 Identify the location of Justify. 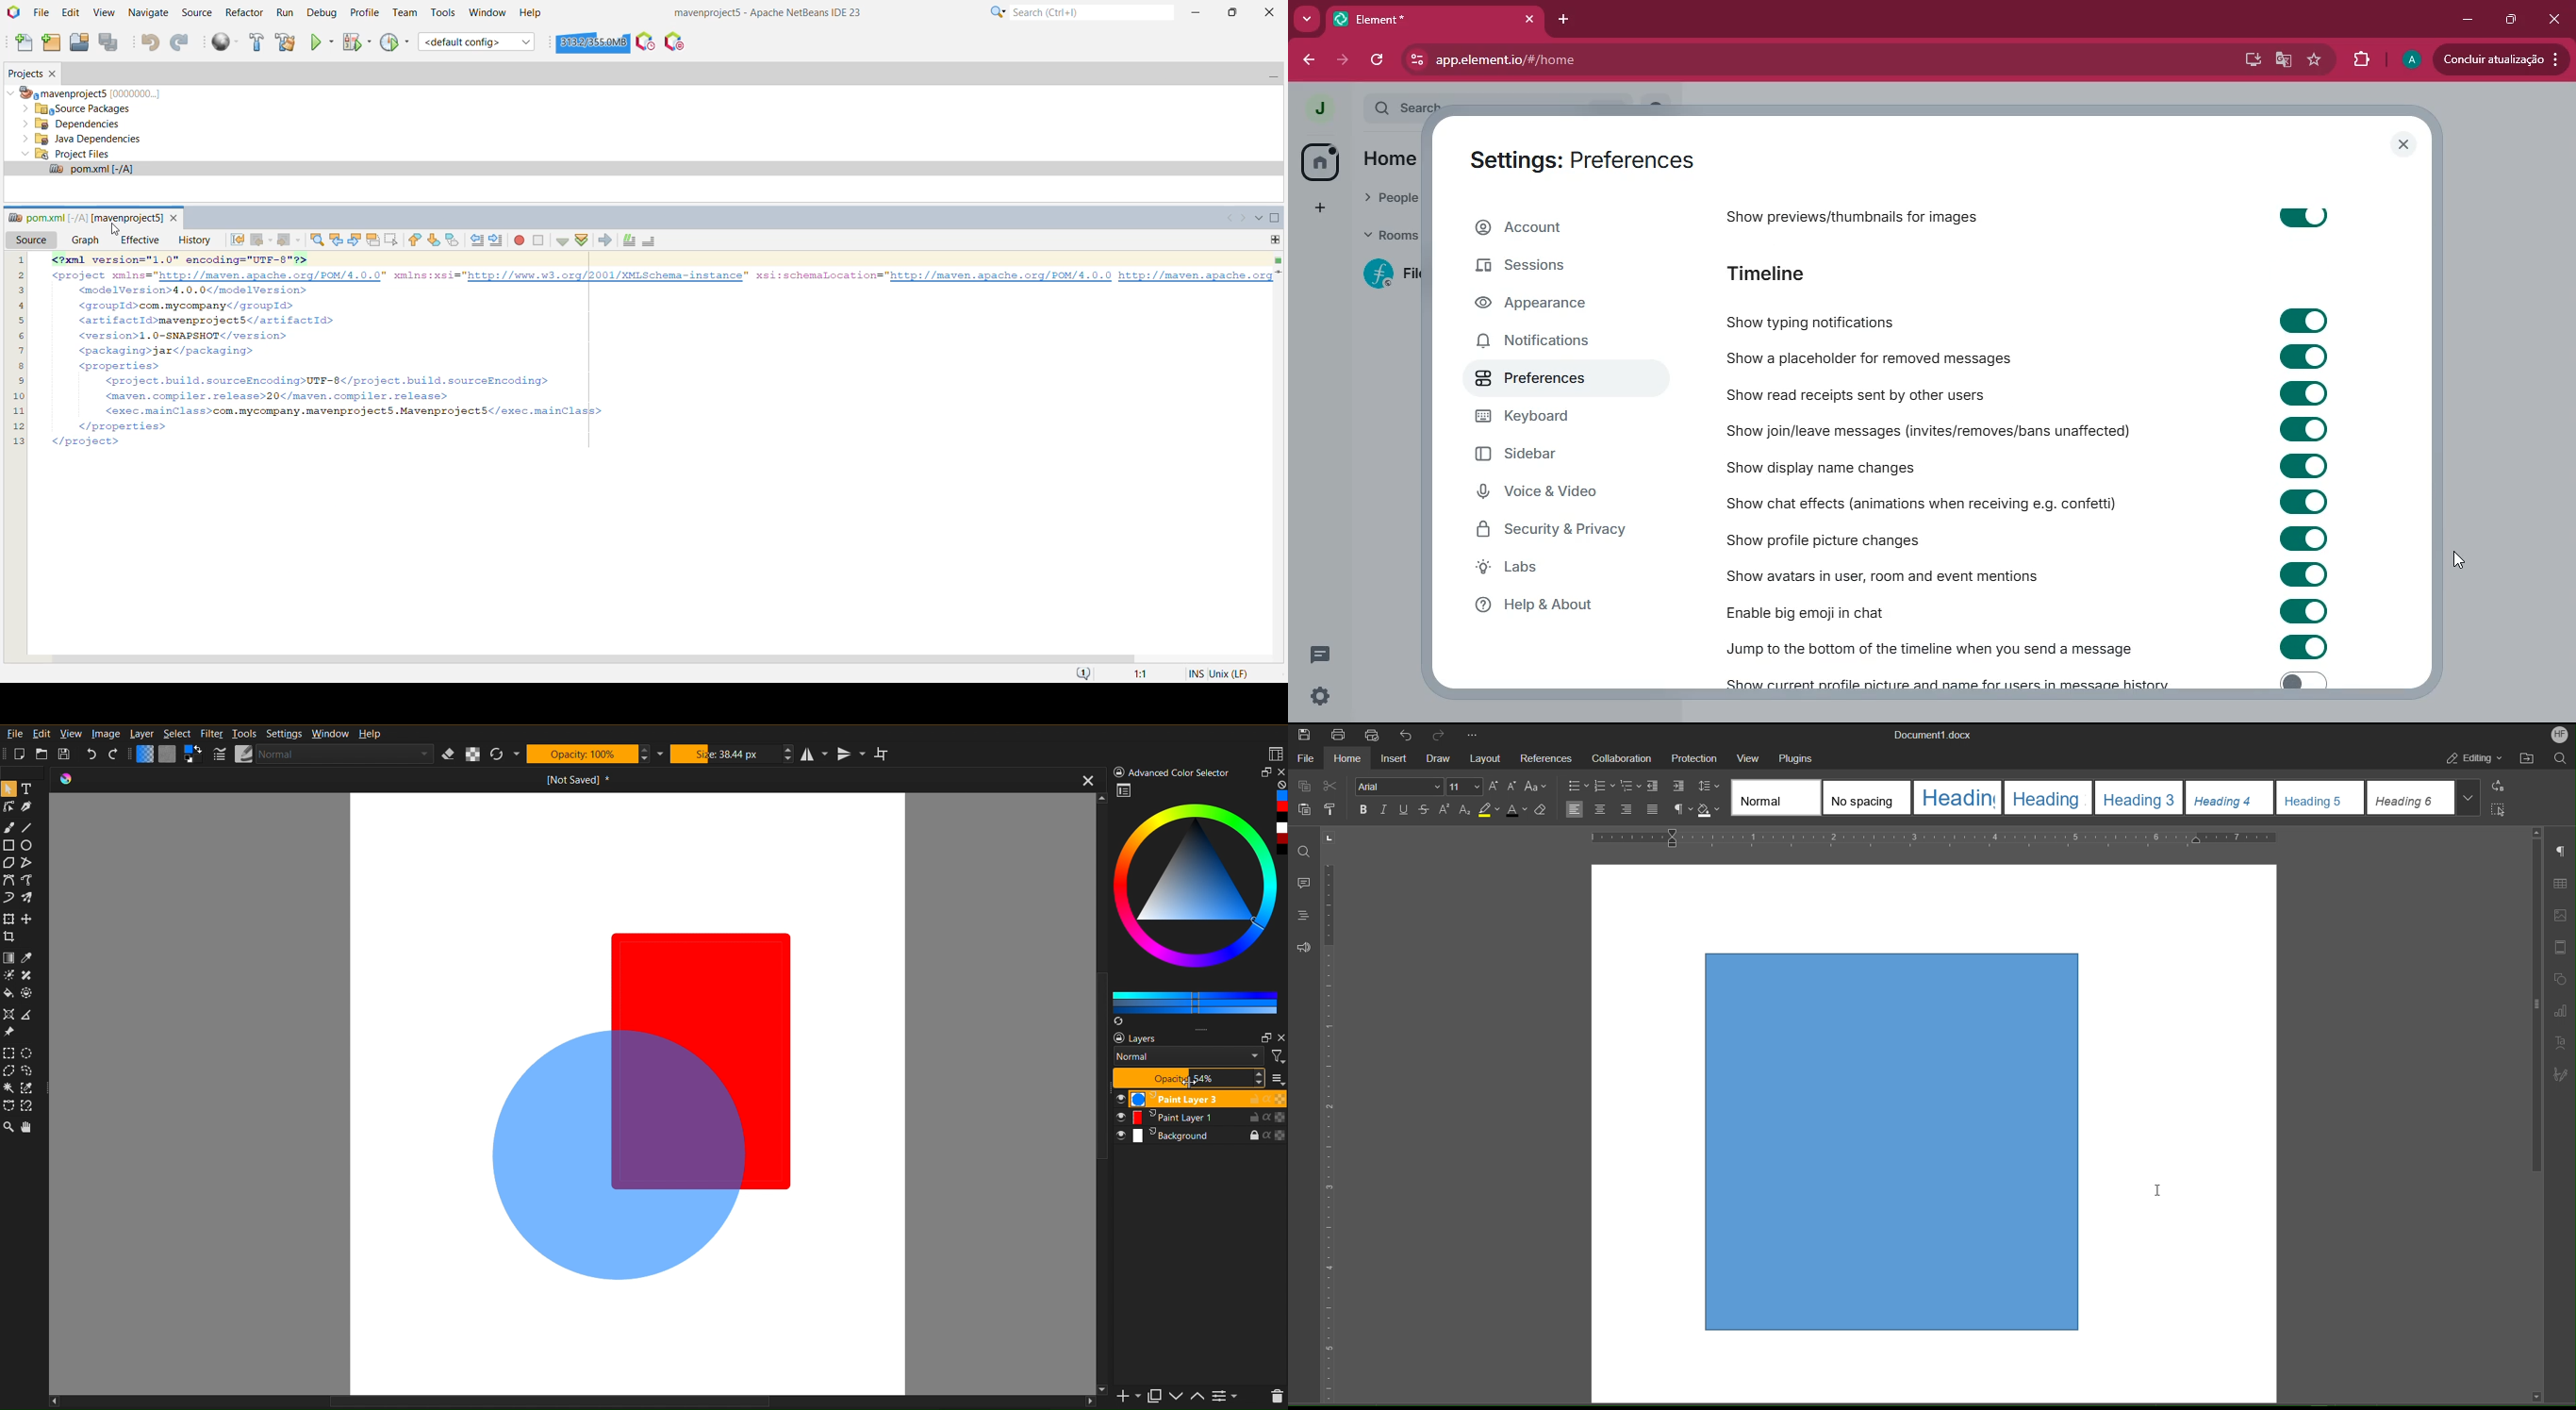
(1654, 810).